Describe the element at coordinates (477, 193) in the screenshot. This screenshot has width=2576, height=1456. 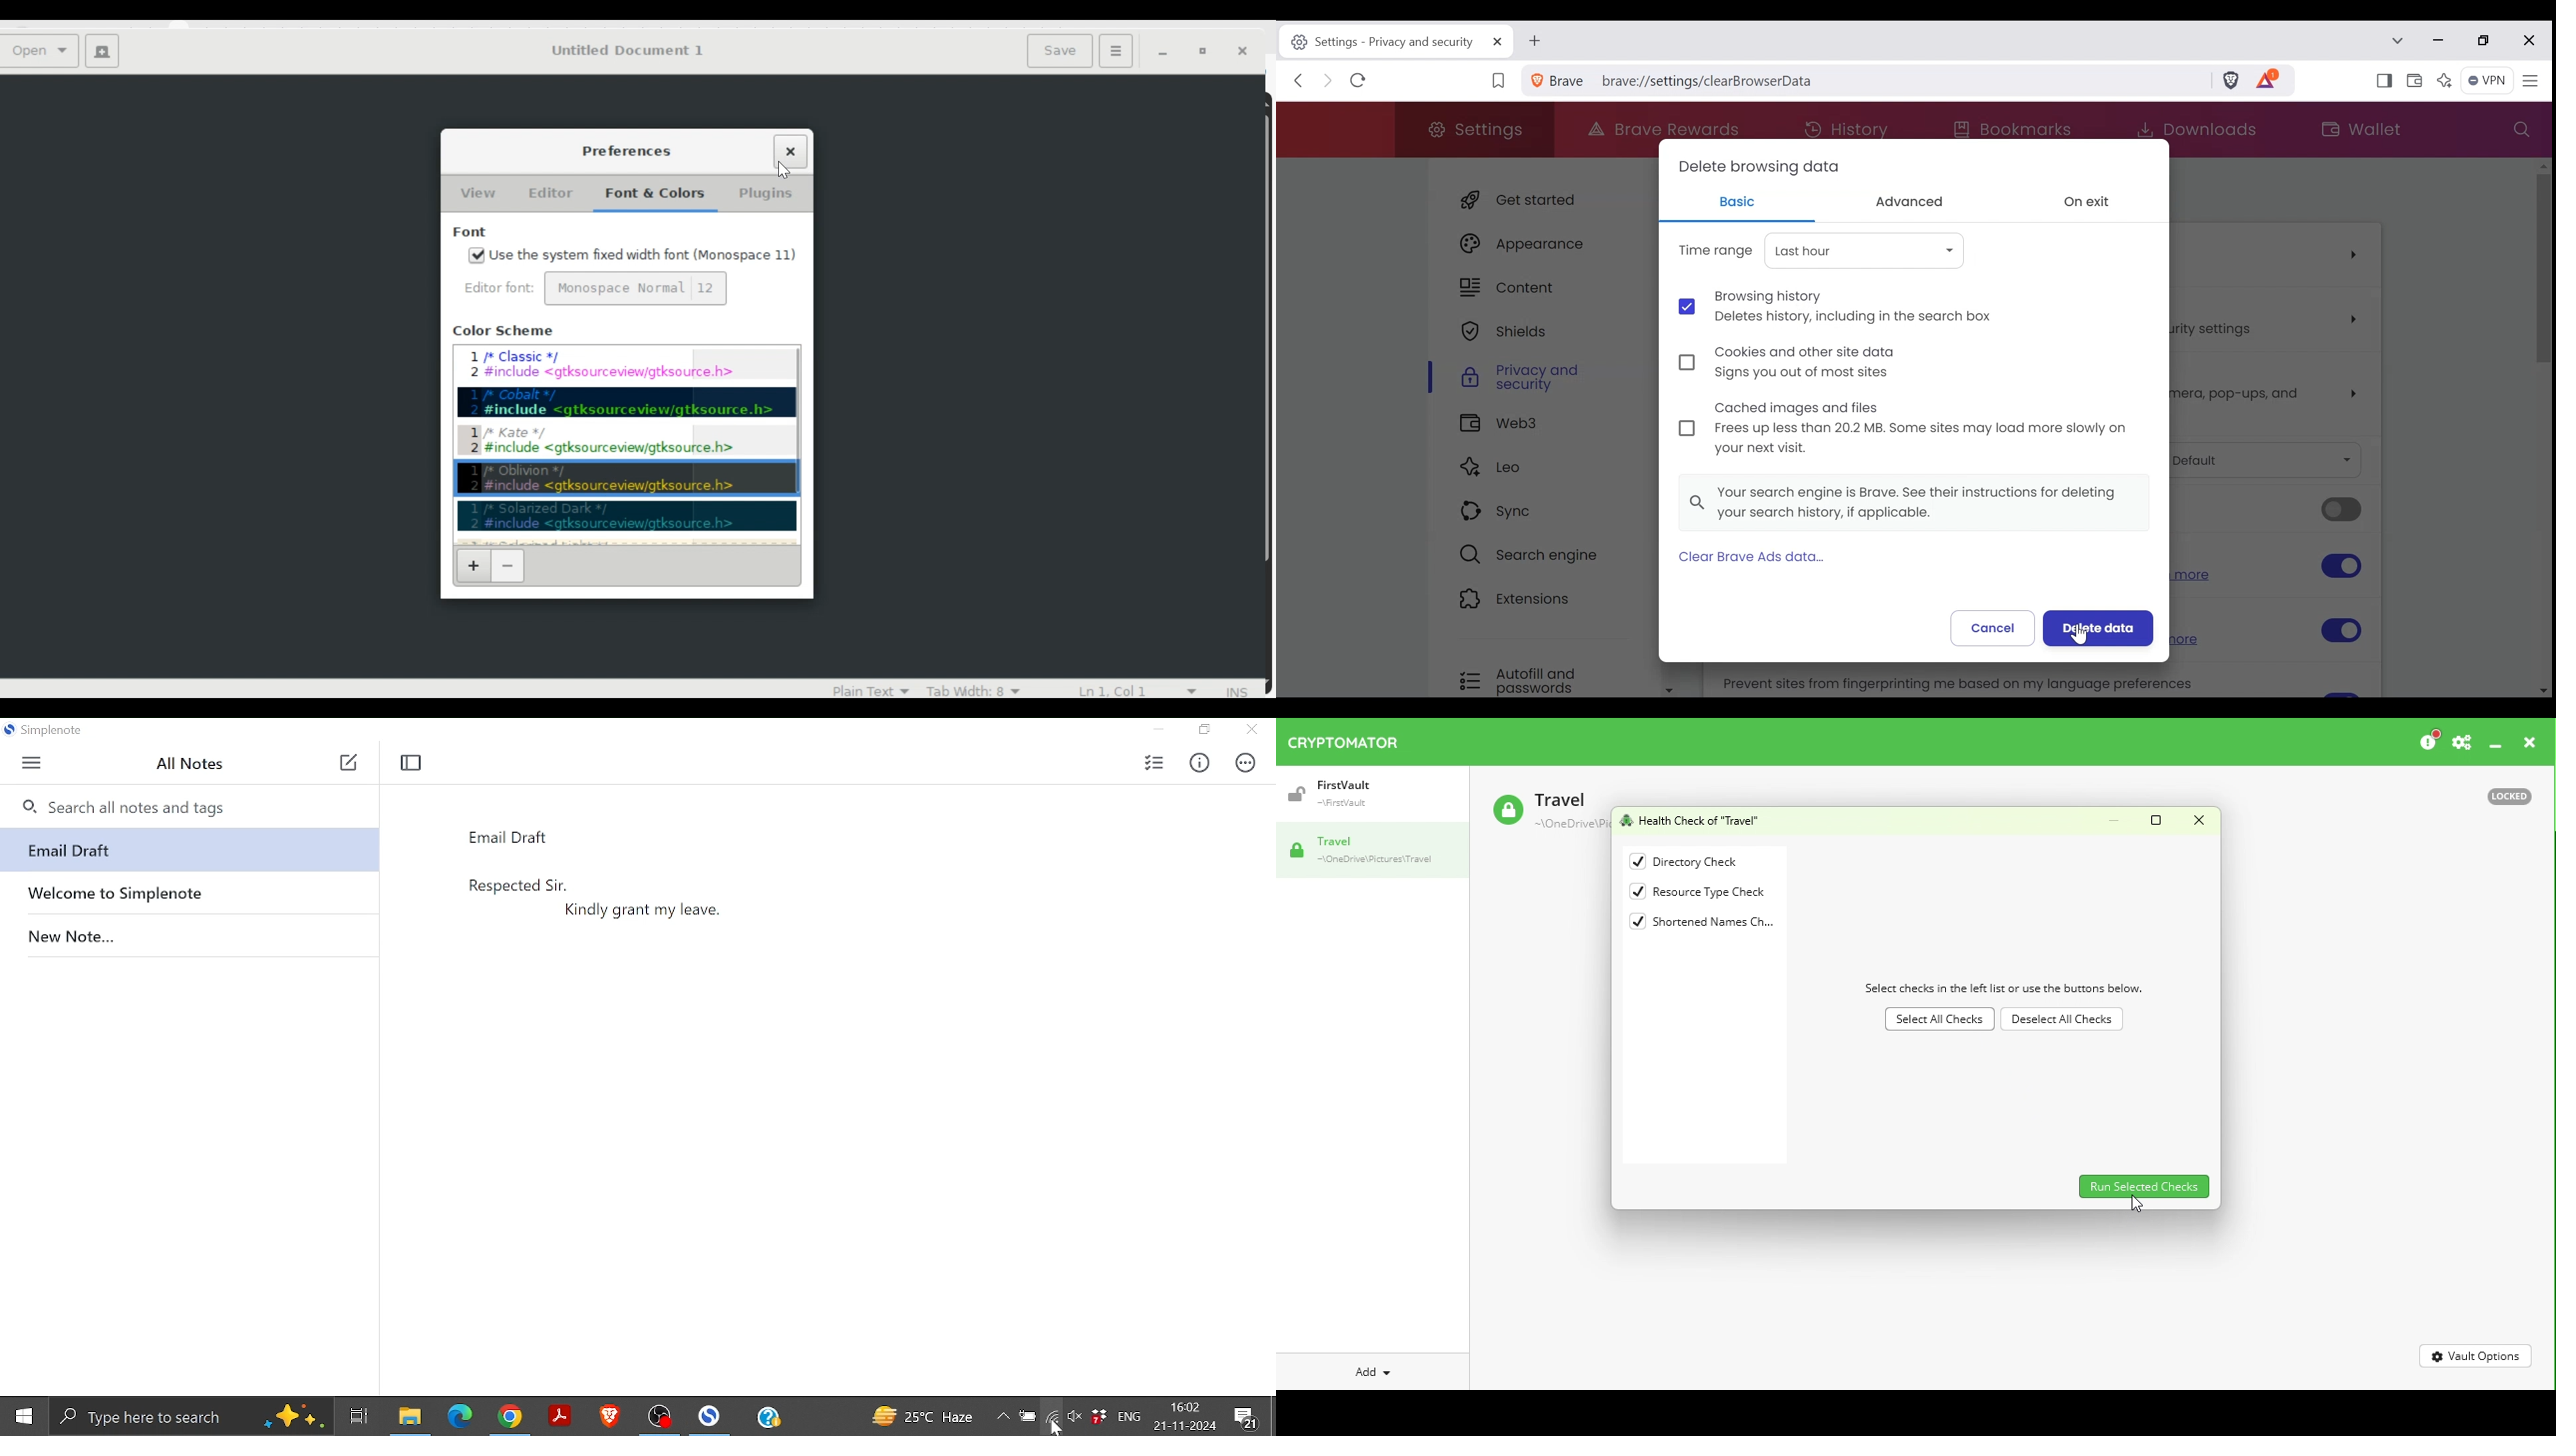
I see `current selected View tab` at that location.